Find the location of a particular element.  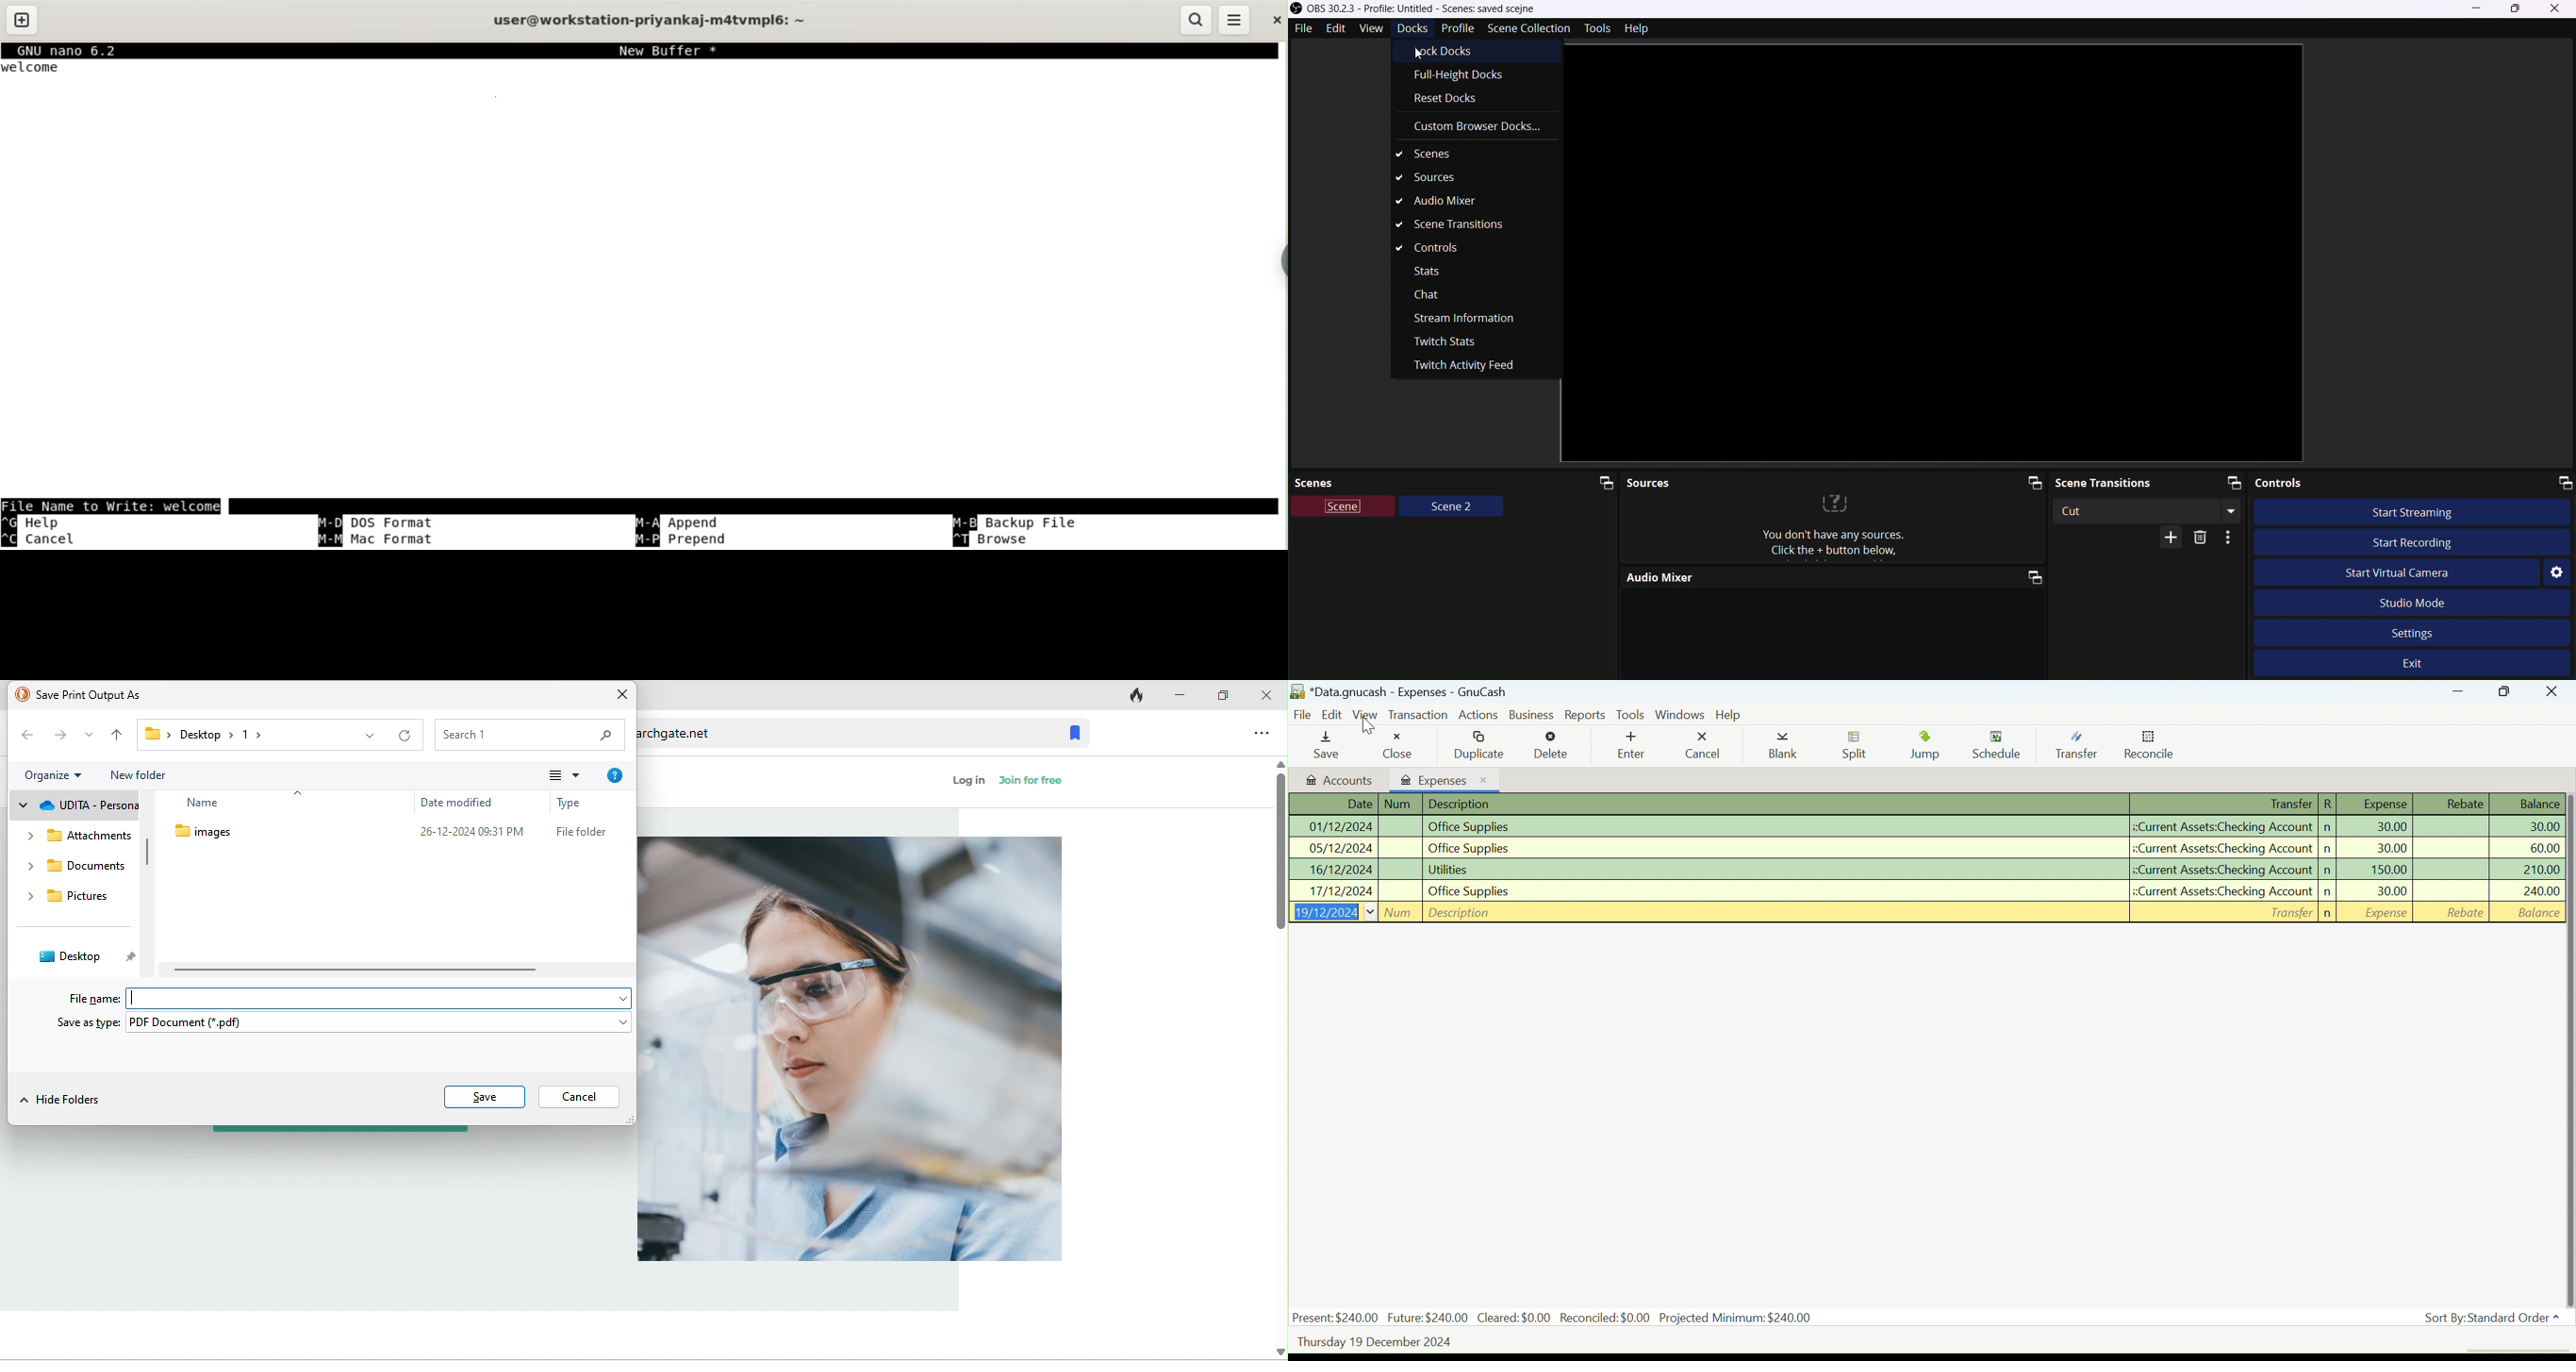

Scene Transitions is located at coordinates (1460, 224).